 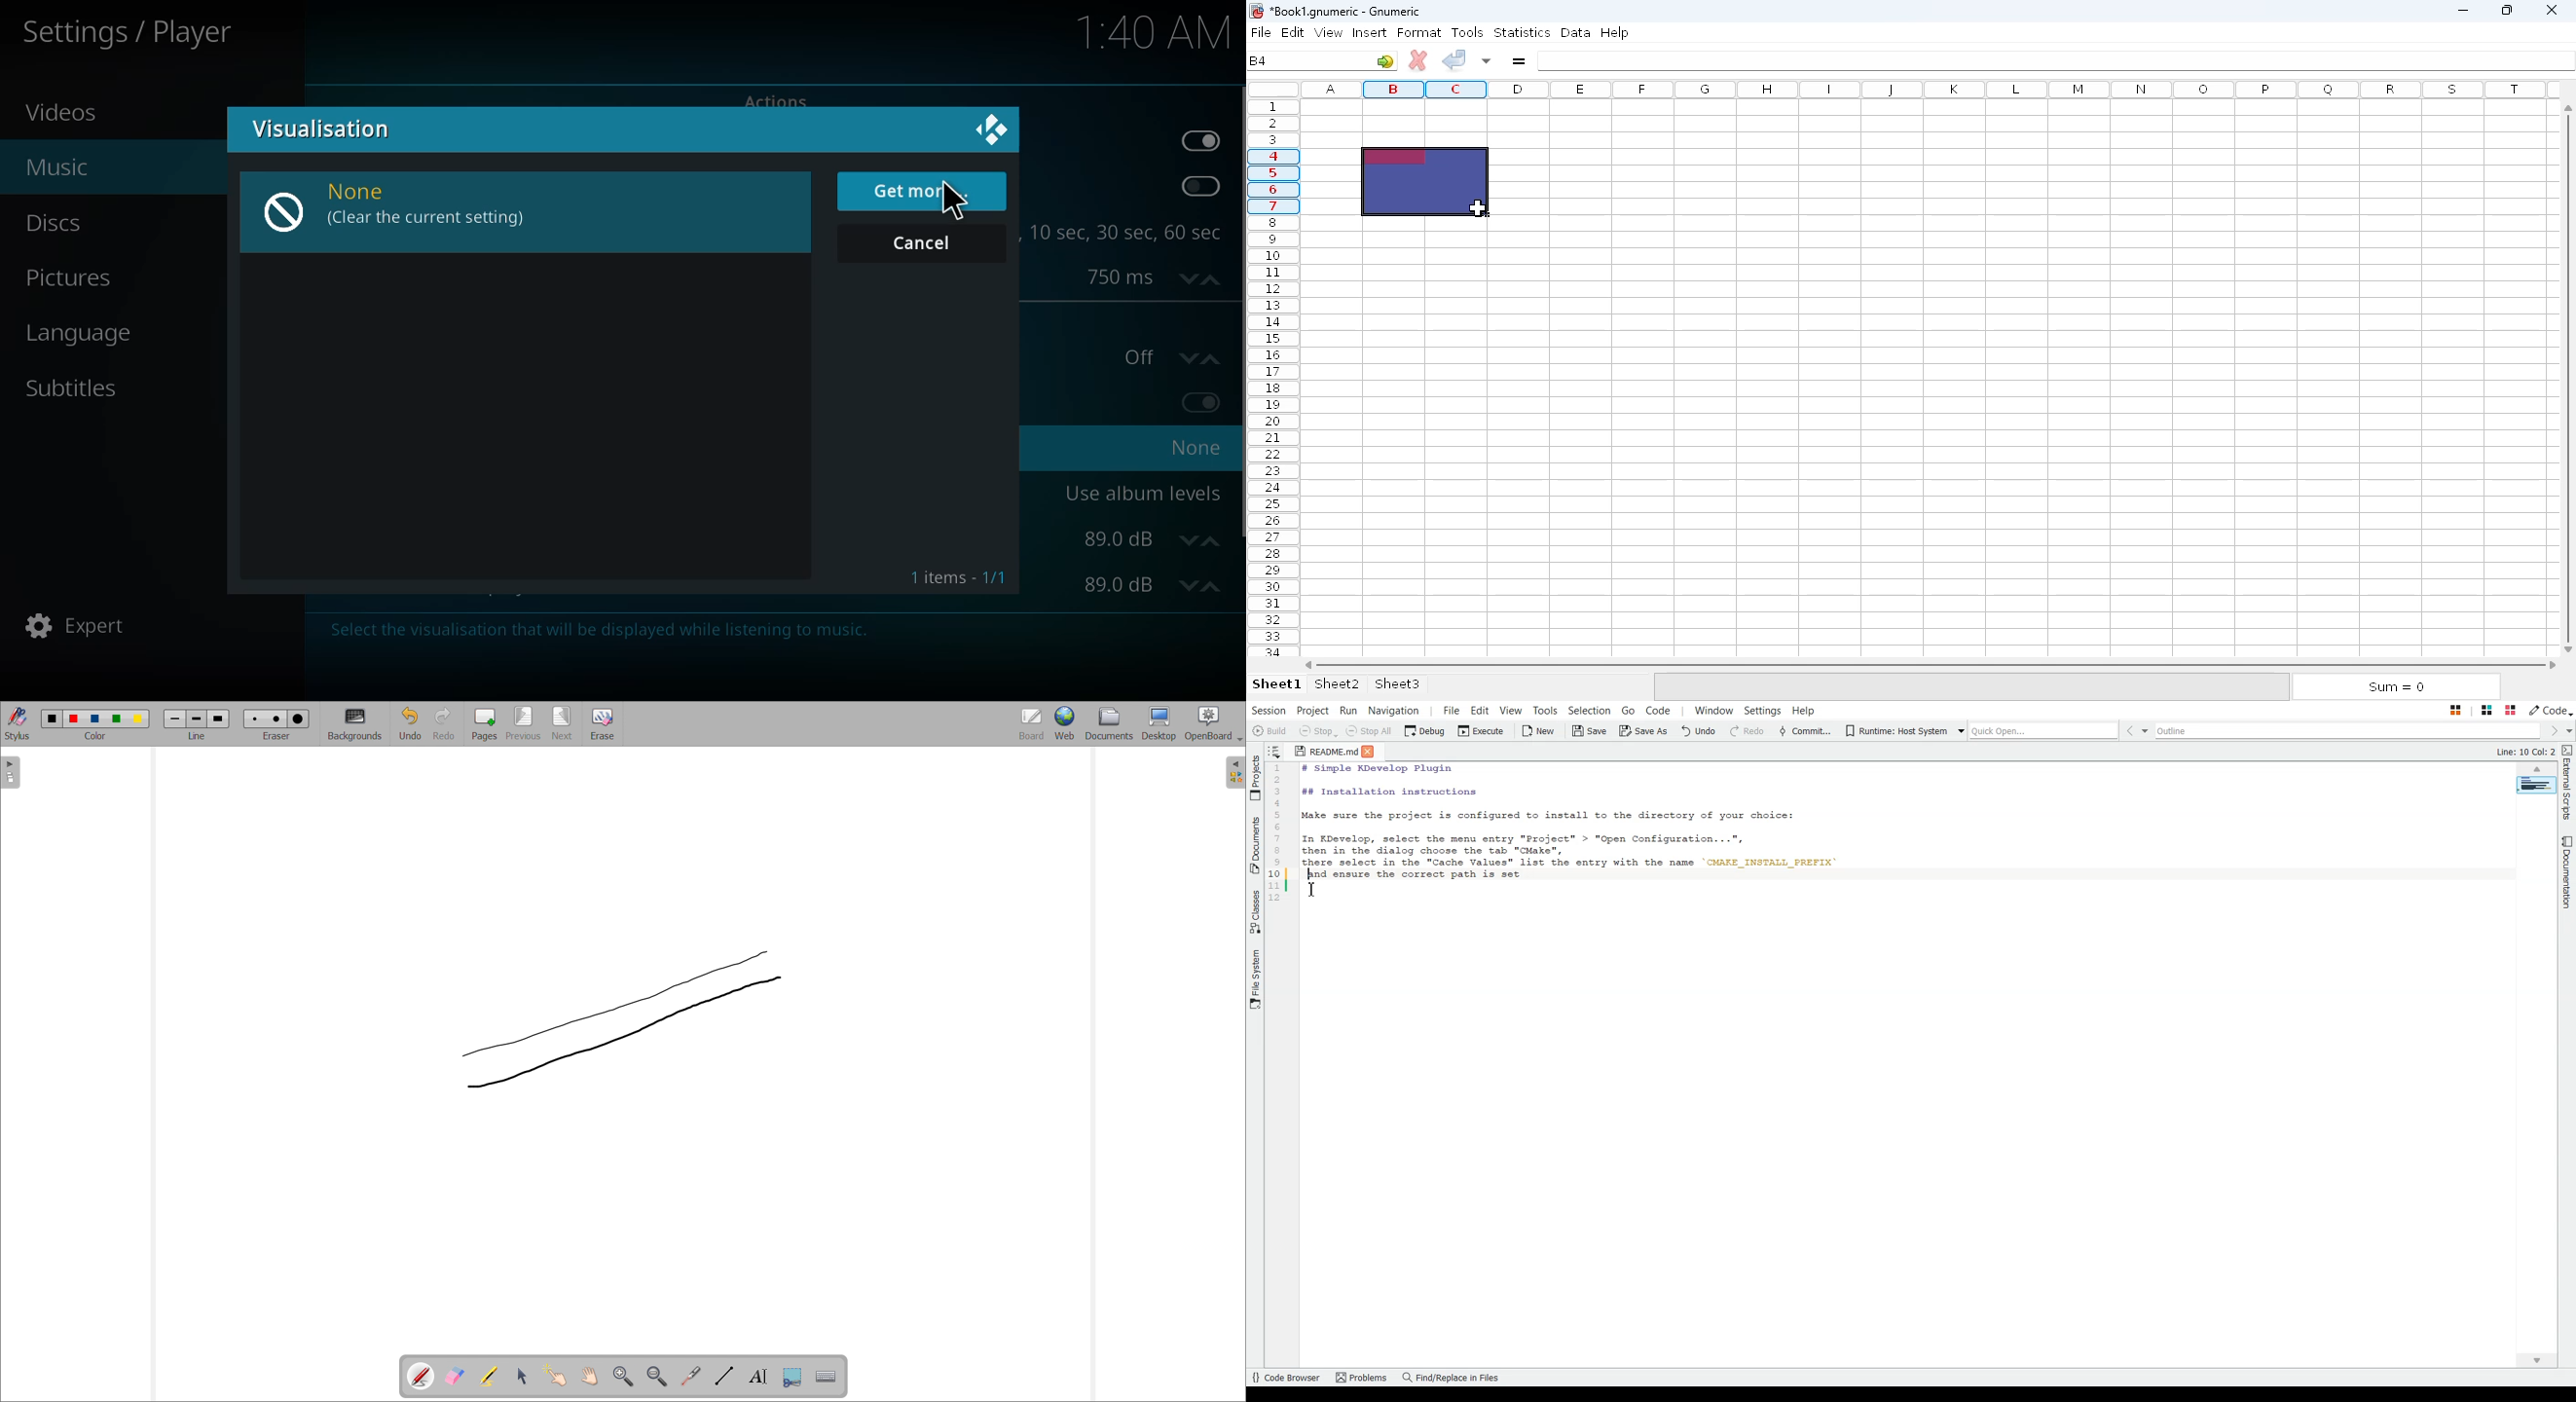 What do you see at coordinates (1714, 709) in the screenshot?
I see `Window` at bounding box center [1714, 709].